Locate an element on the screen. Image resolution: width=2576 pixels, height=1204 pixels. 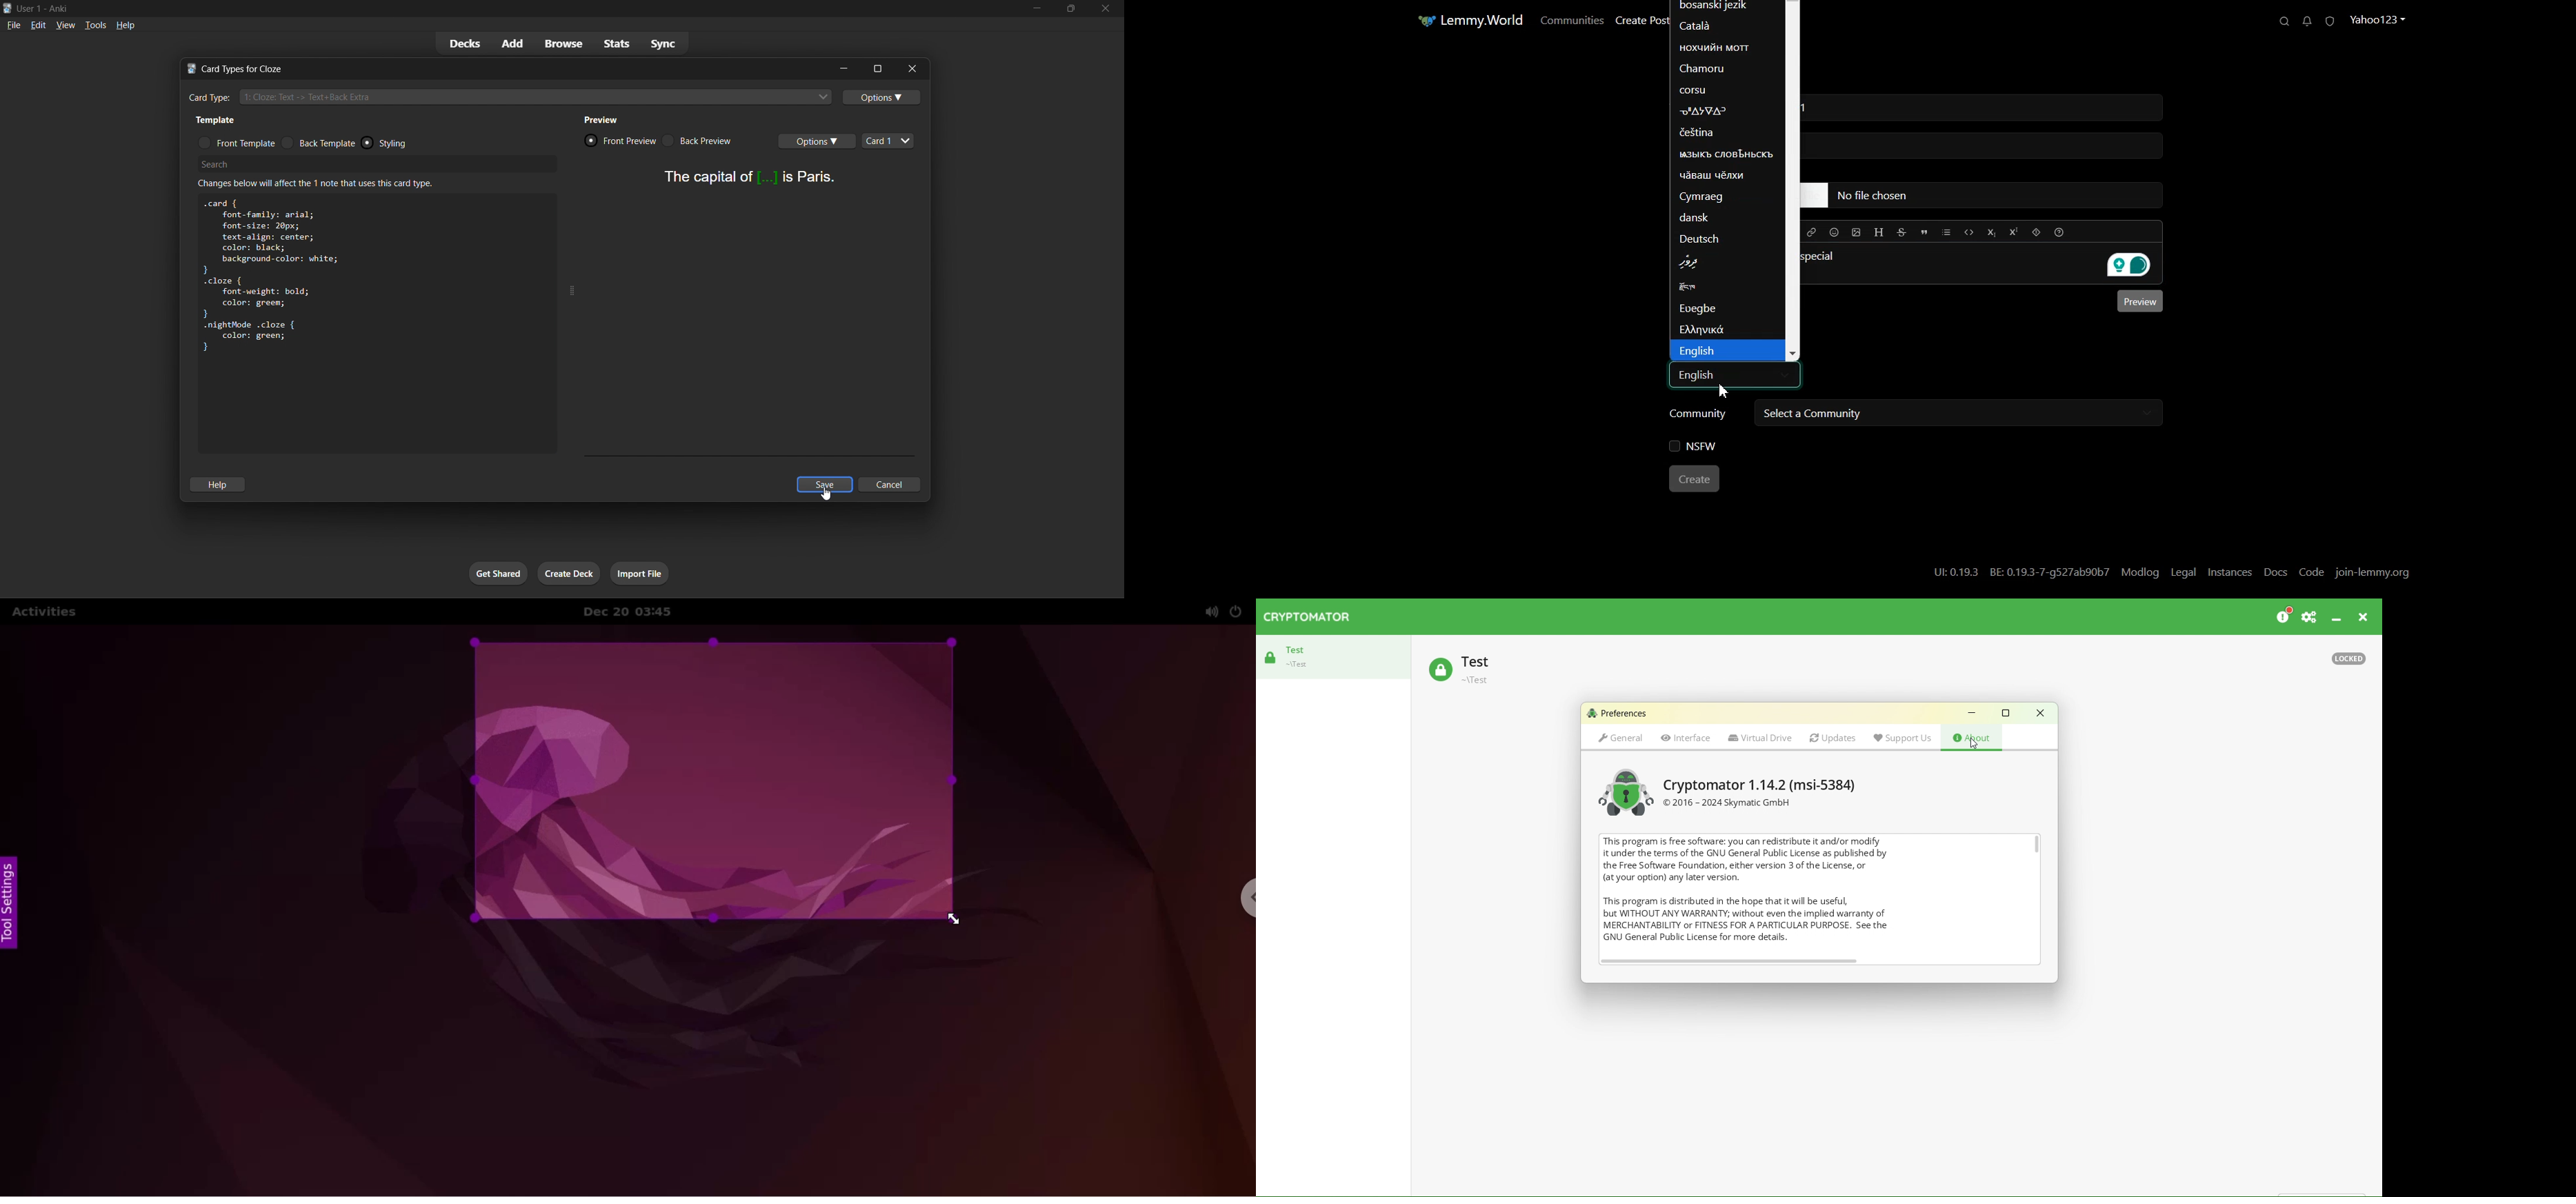
browse is located at coordinates (562, 43).